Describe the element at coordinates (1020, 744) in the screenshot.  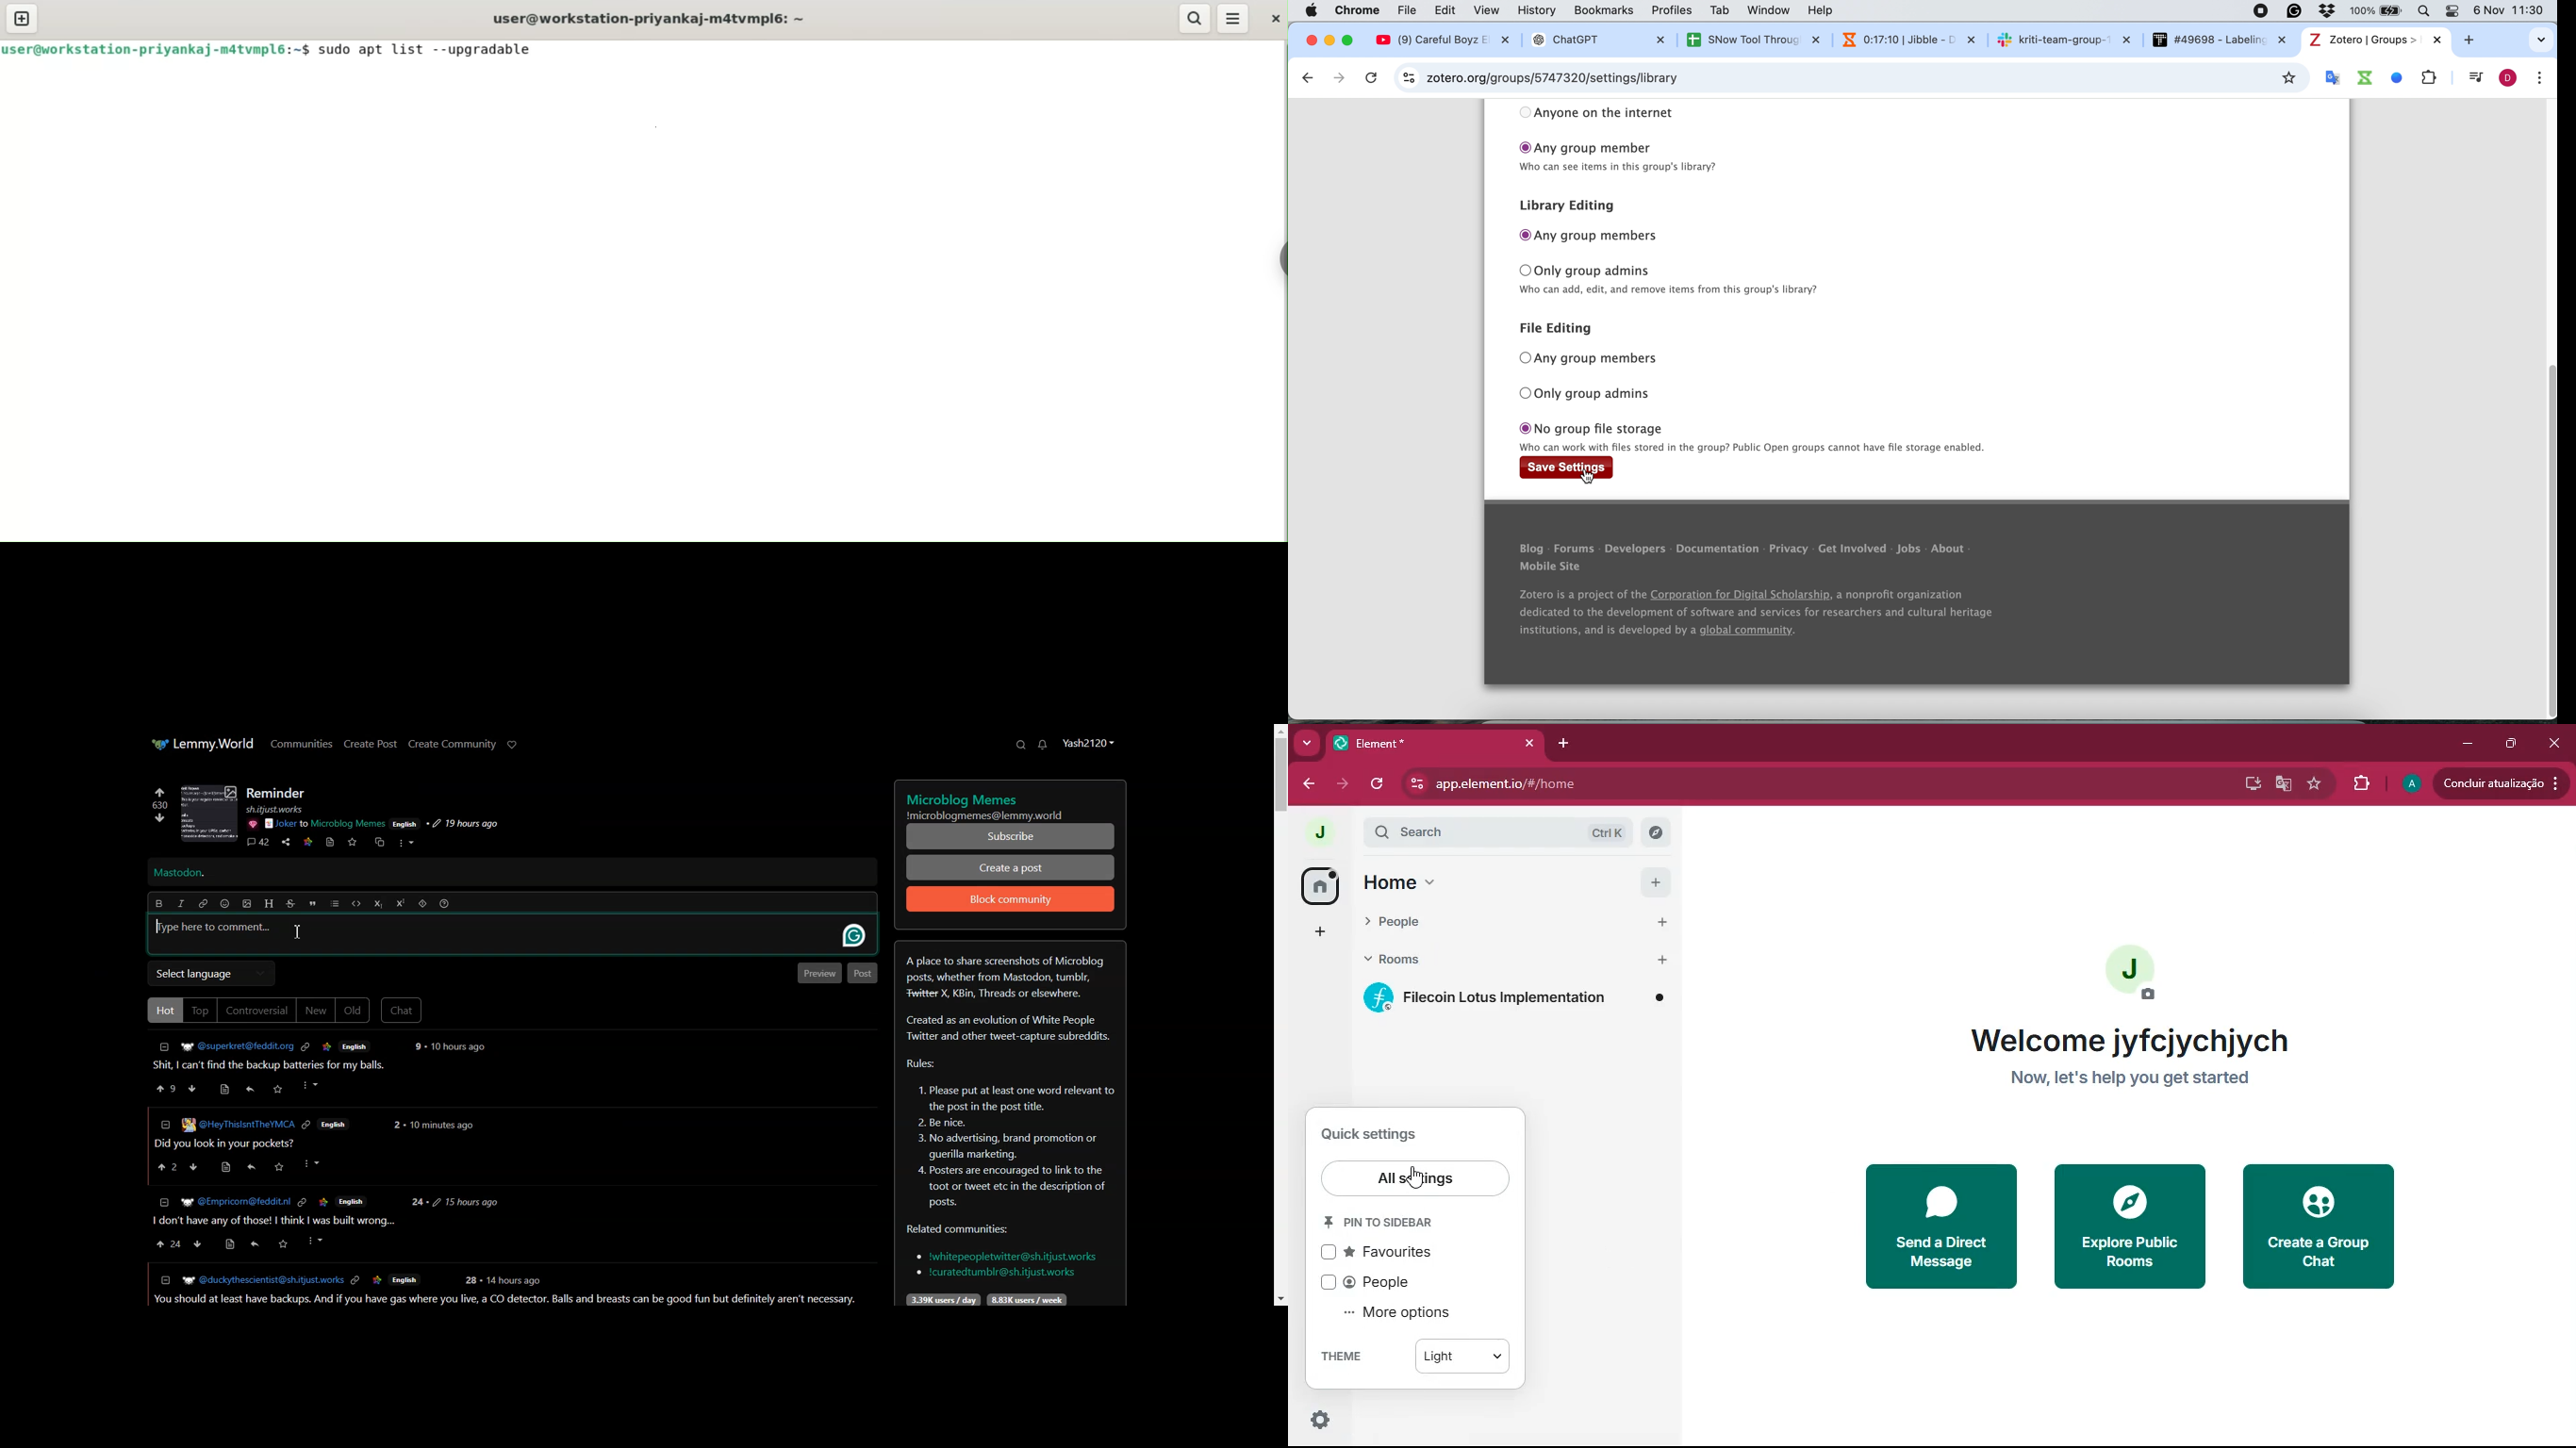
I see `Search` at that location.